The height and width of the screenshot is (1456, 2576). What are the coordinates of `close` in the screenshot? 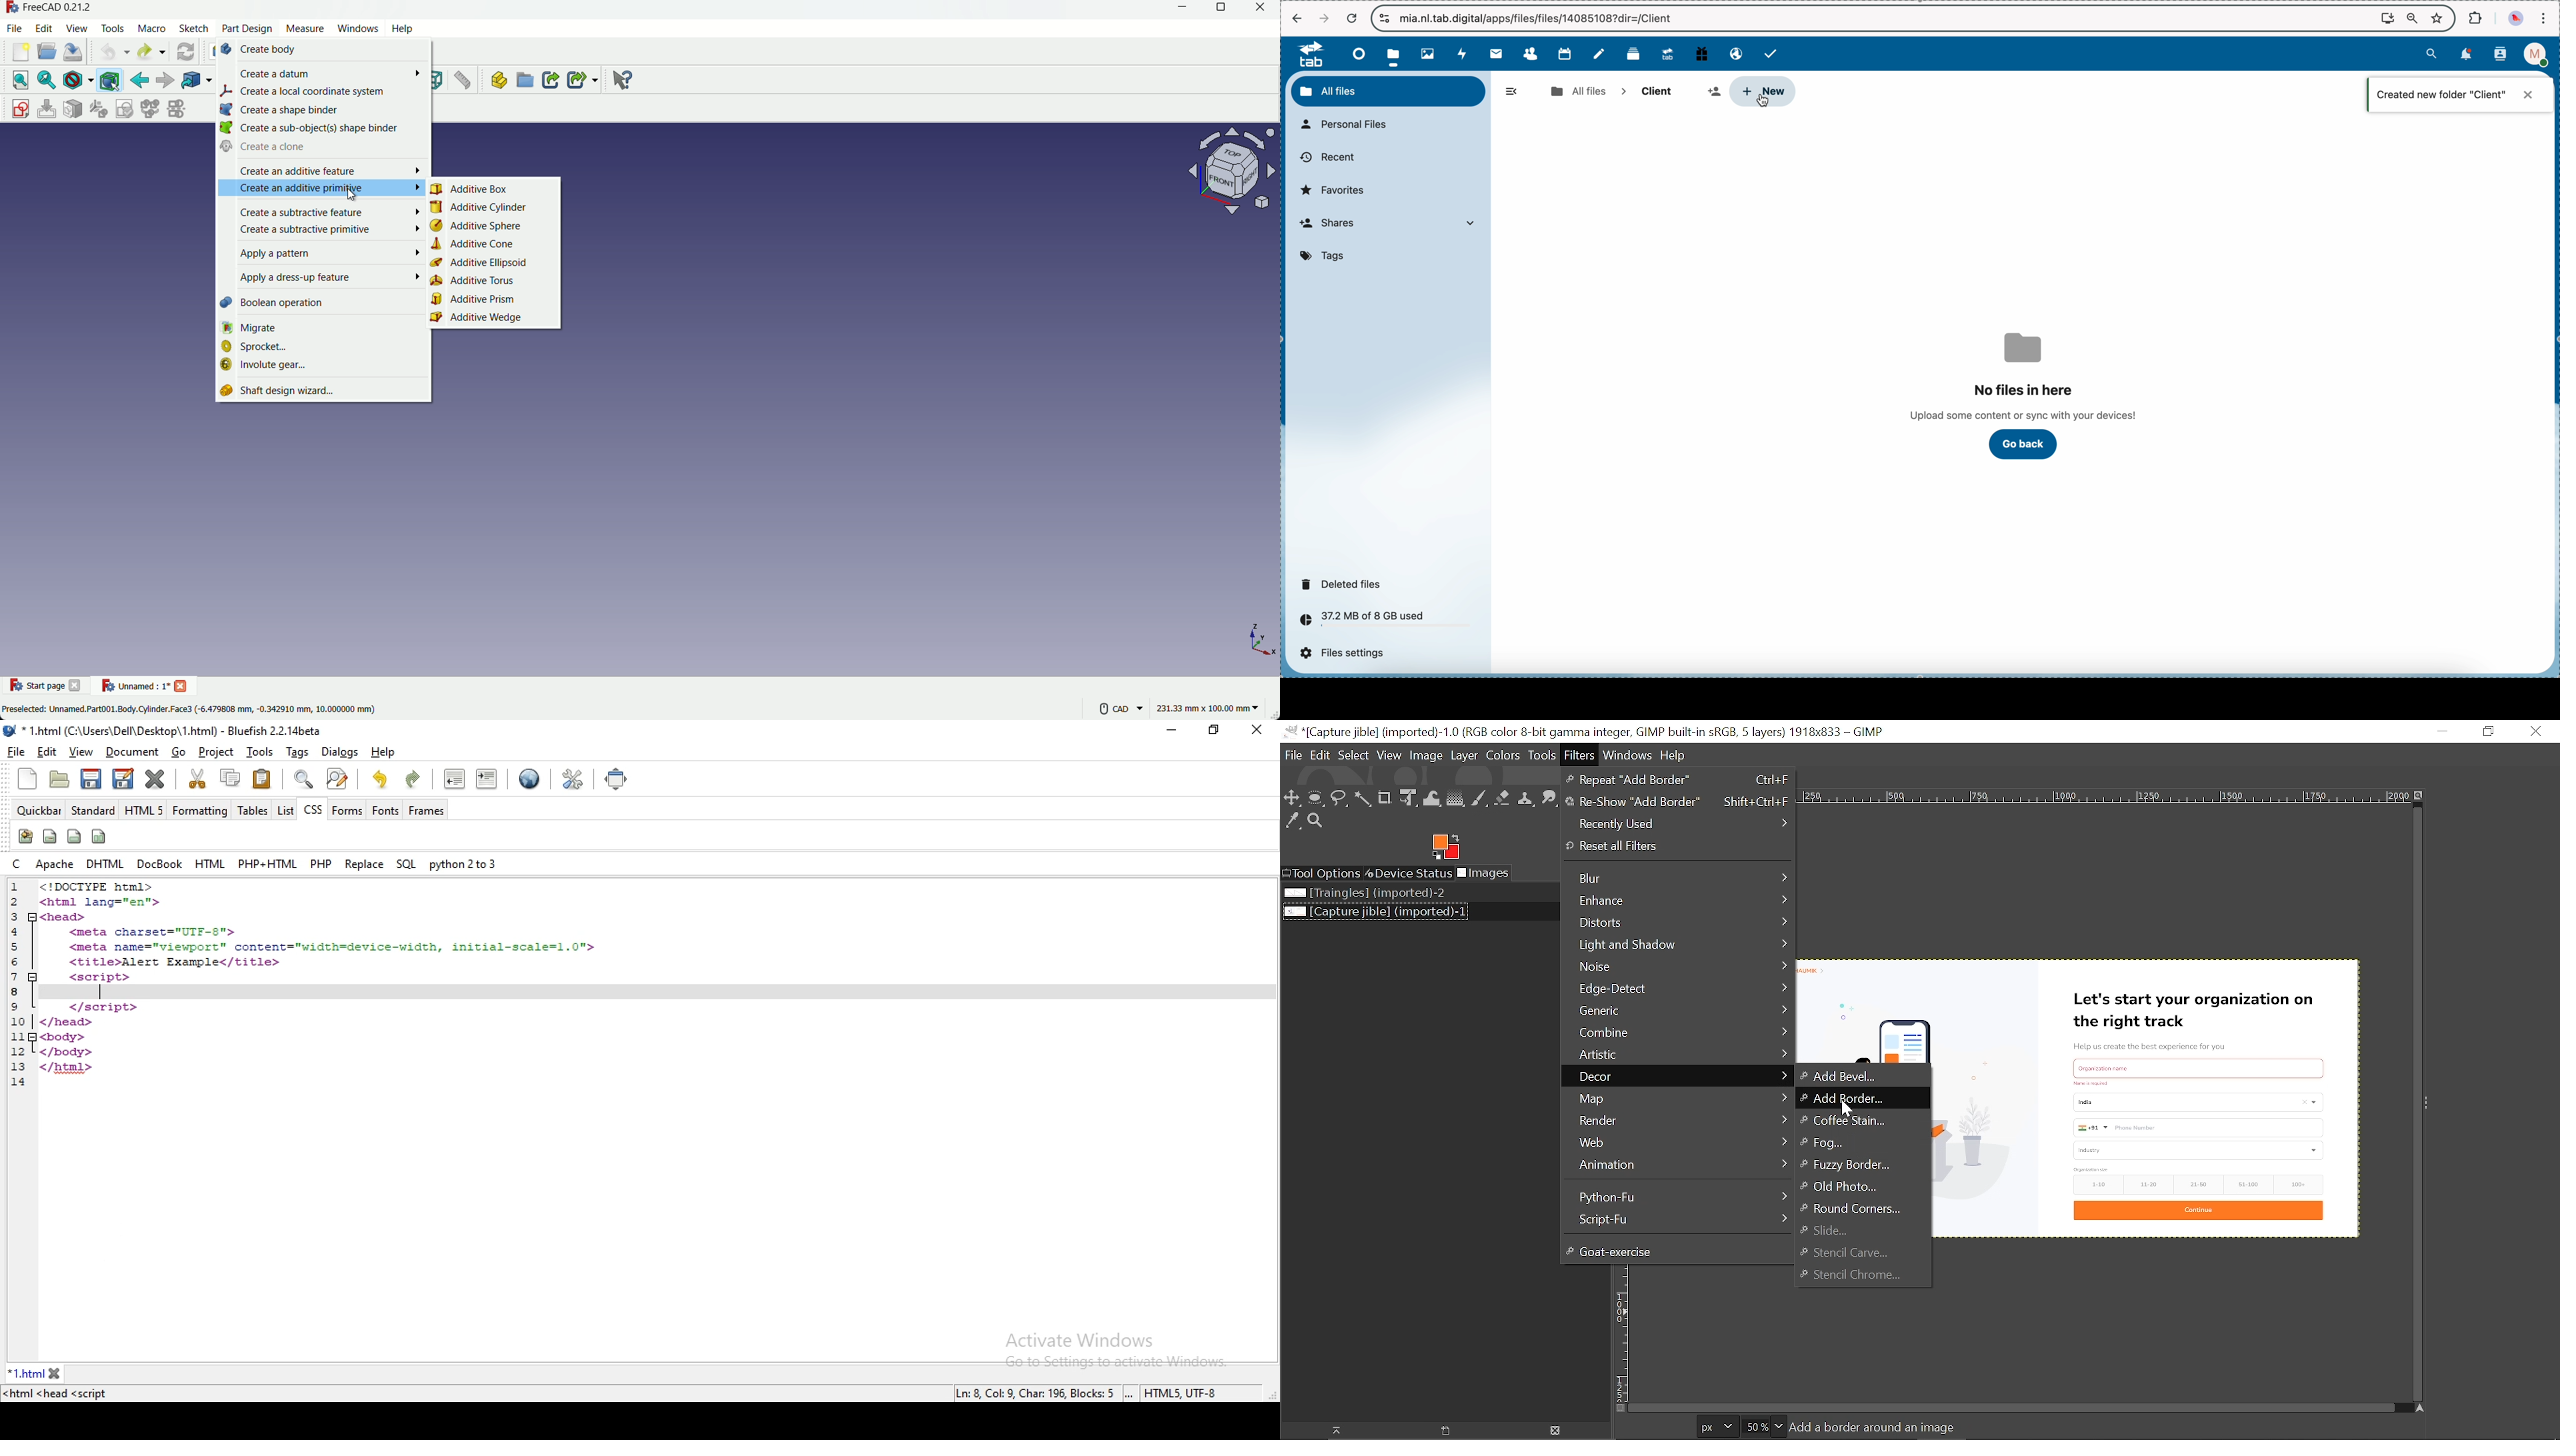 It's located at (77, 685).